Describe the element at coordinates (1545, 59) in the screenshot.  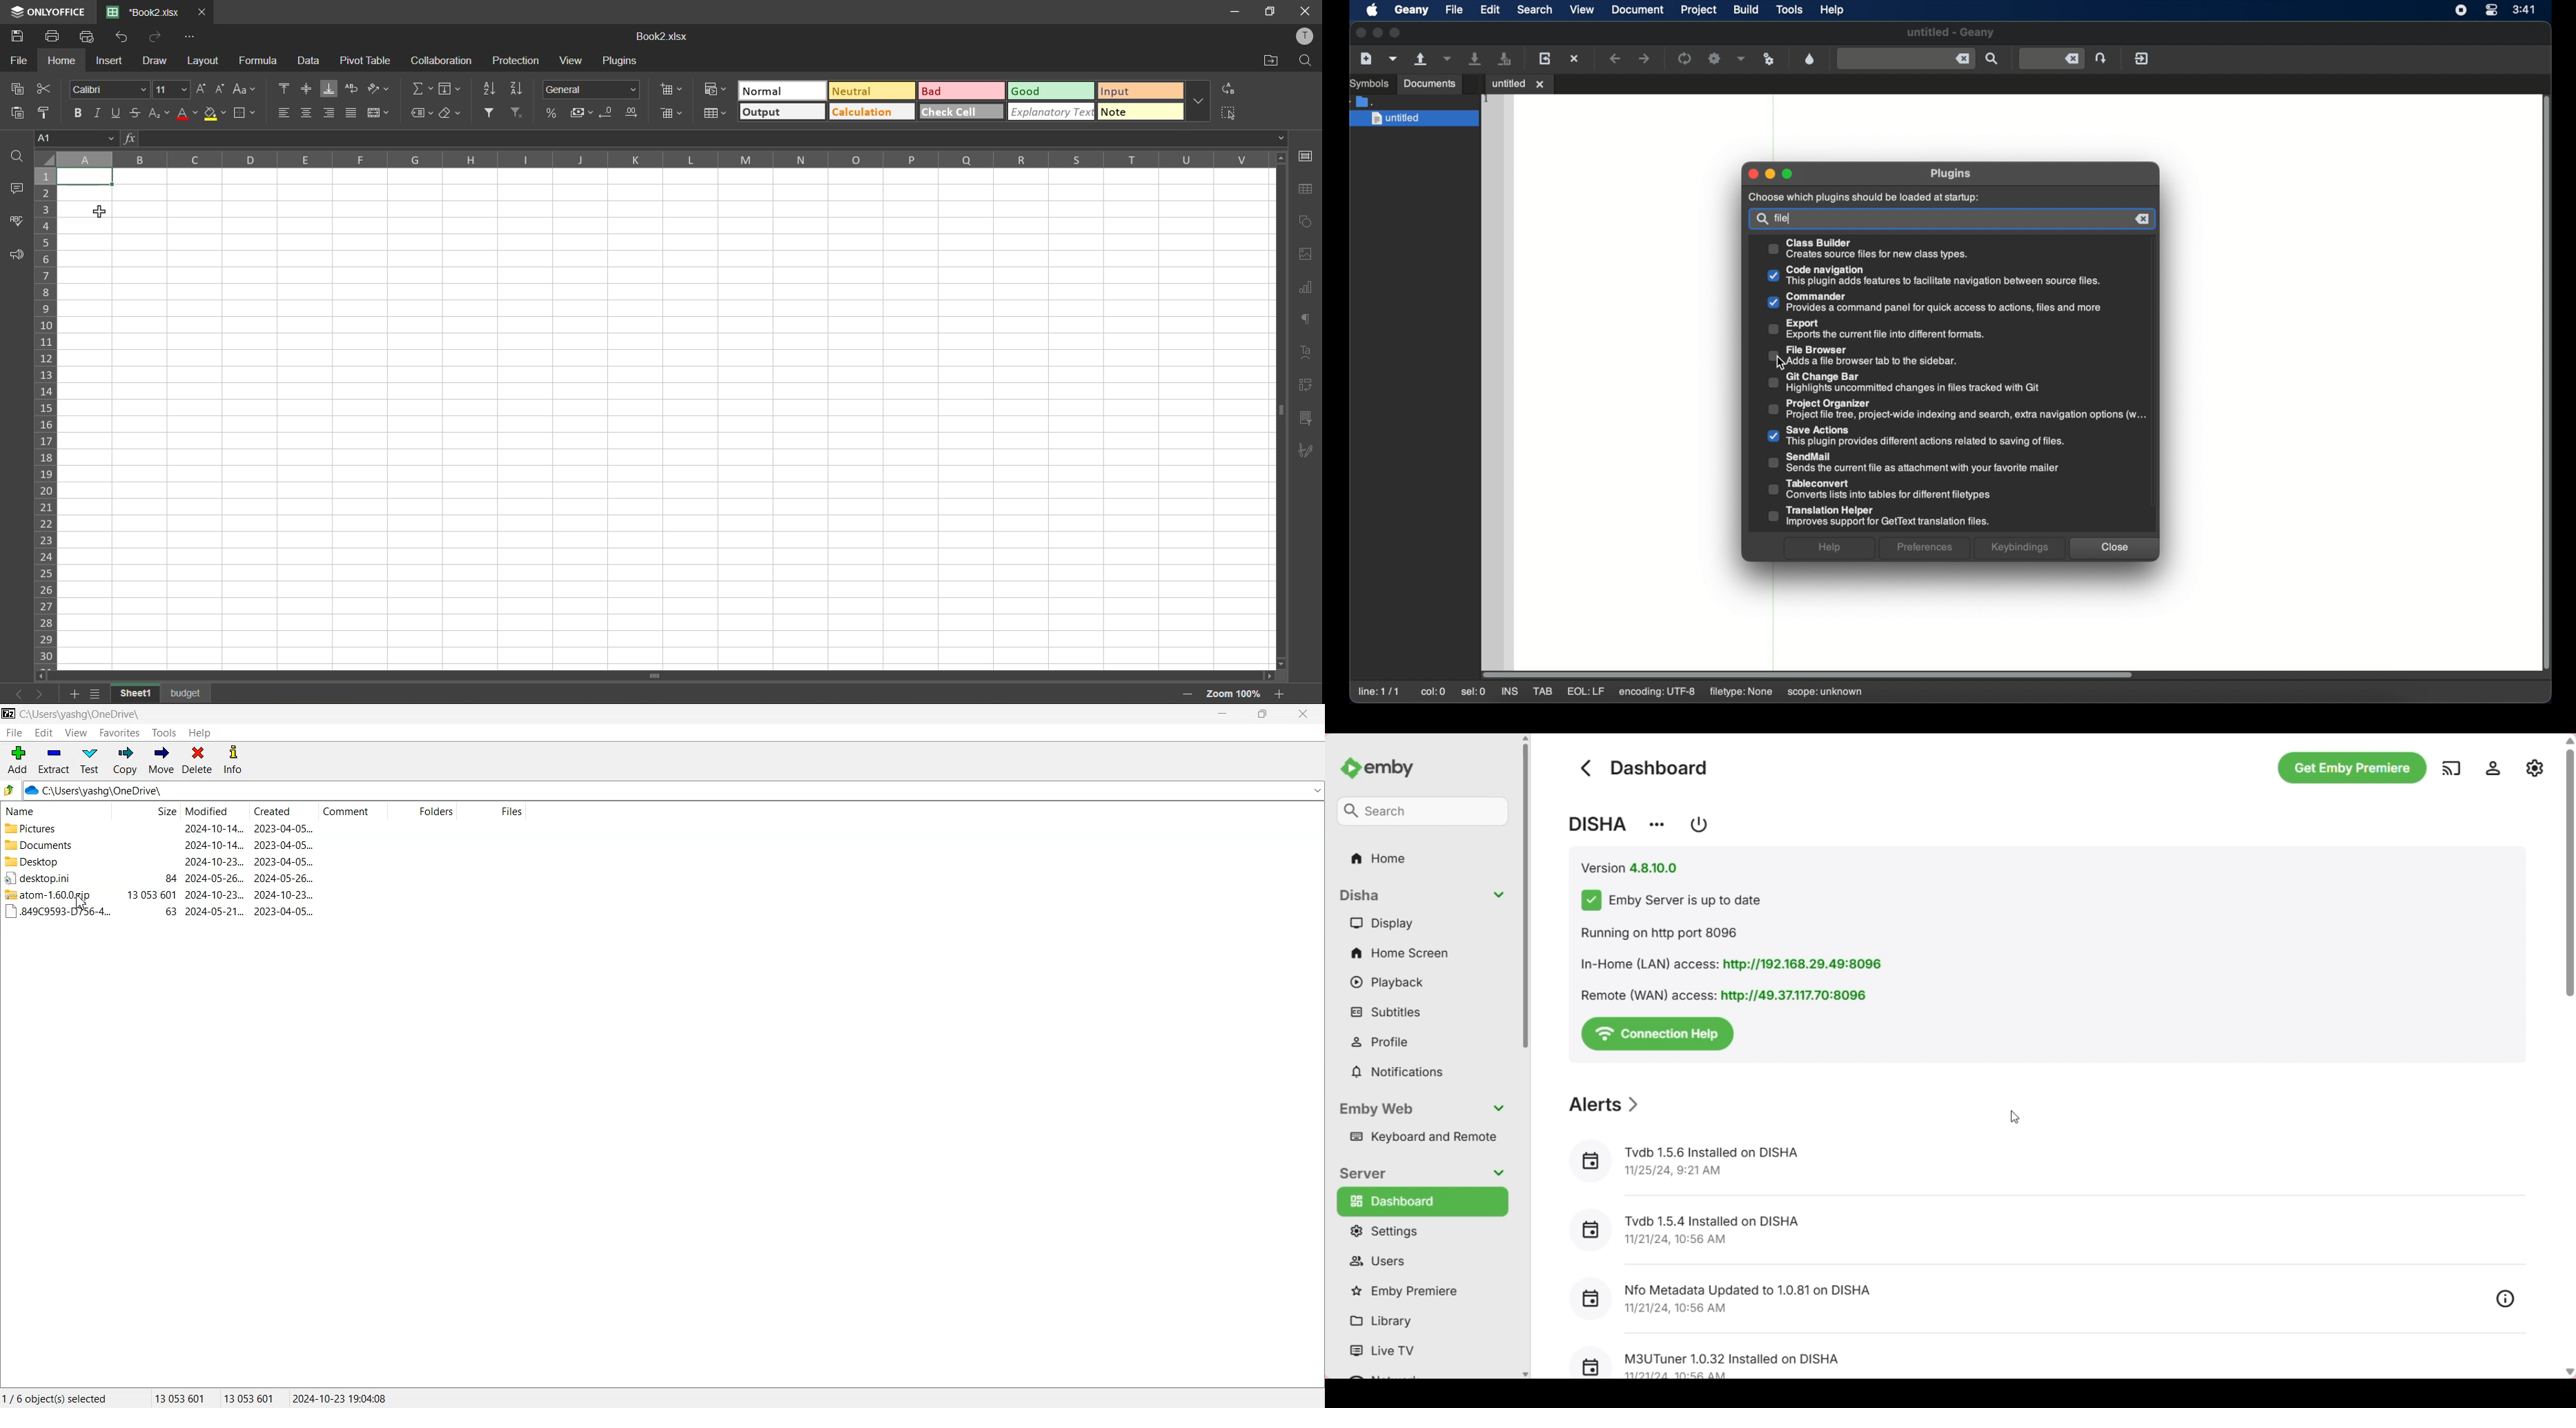
I see `load the current file from disk` at that location.